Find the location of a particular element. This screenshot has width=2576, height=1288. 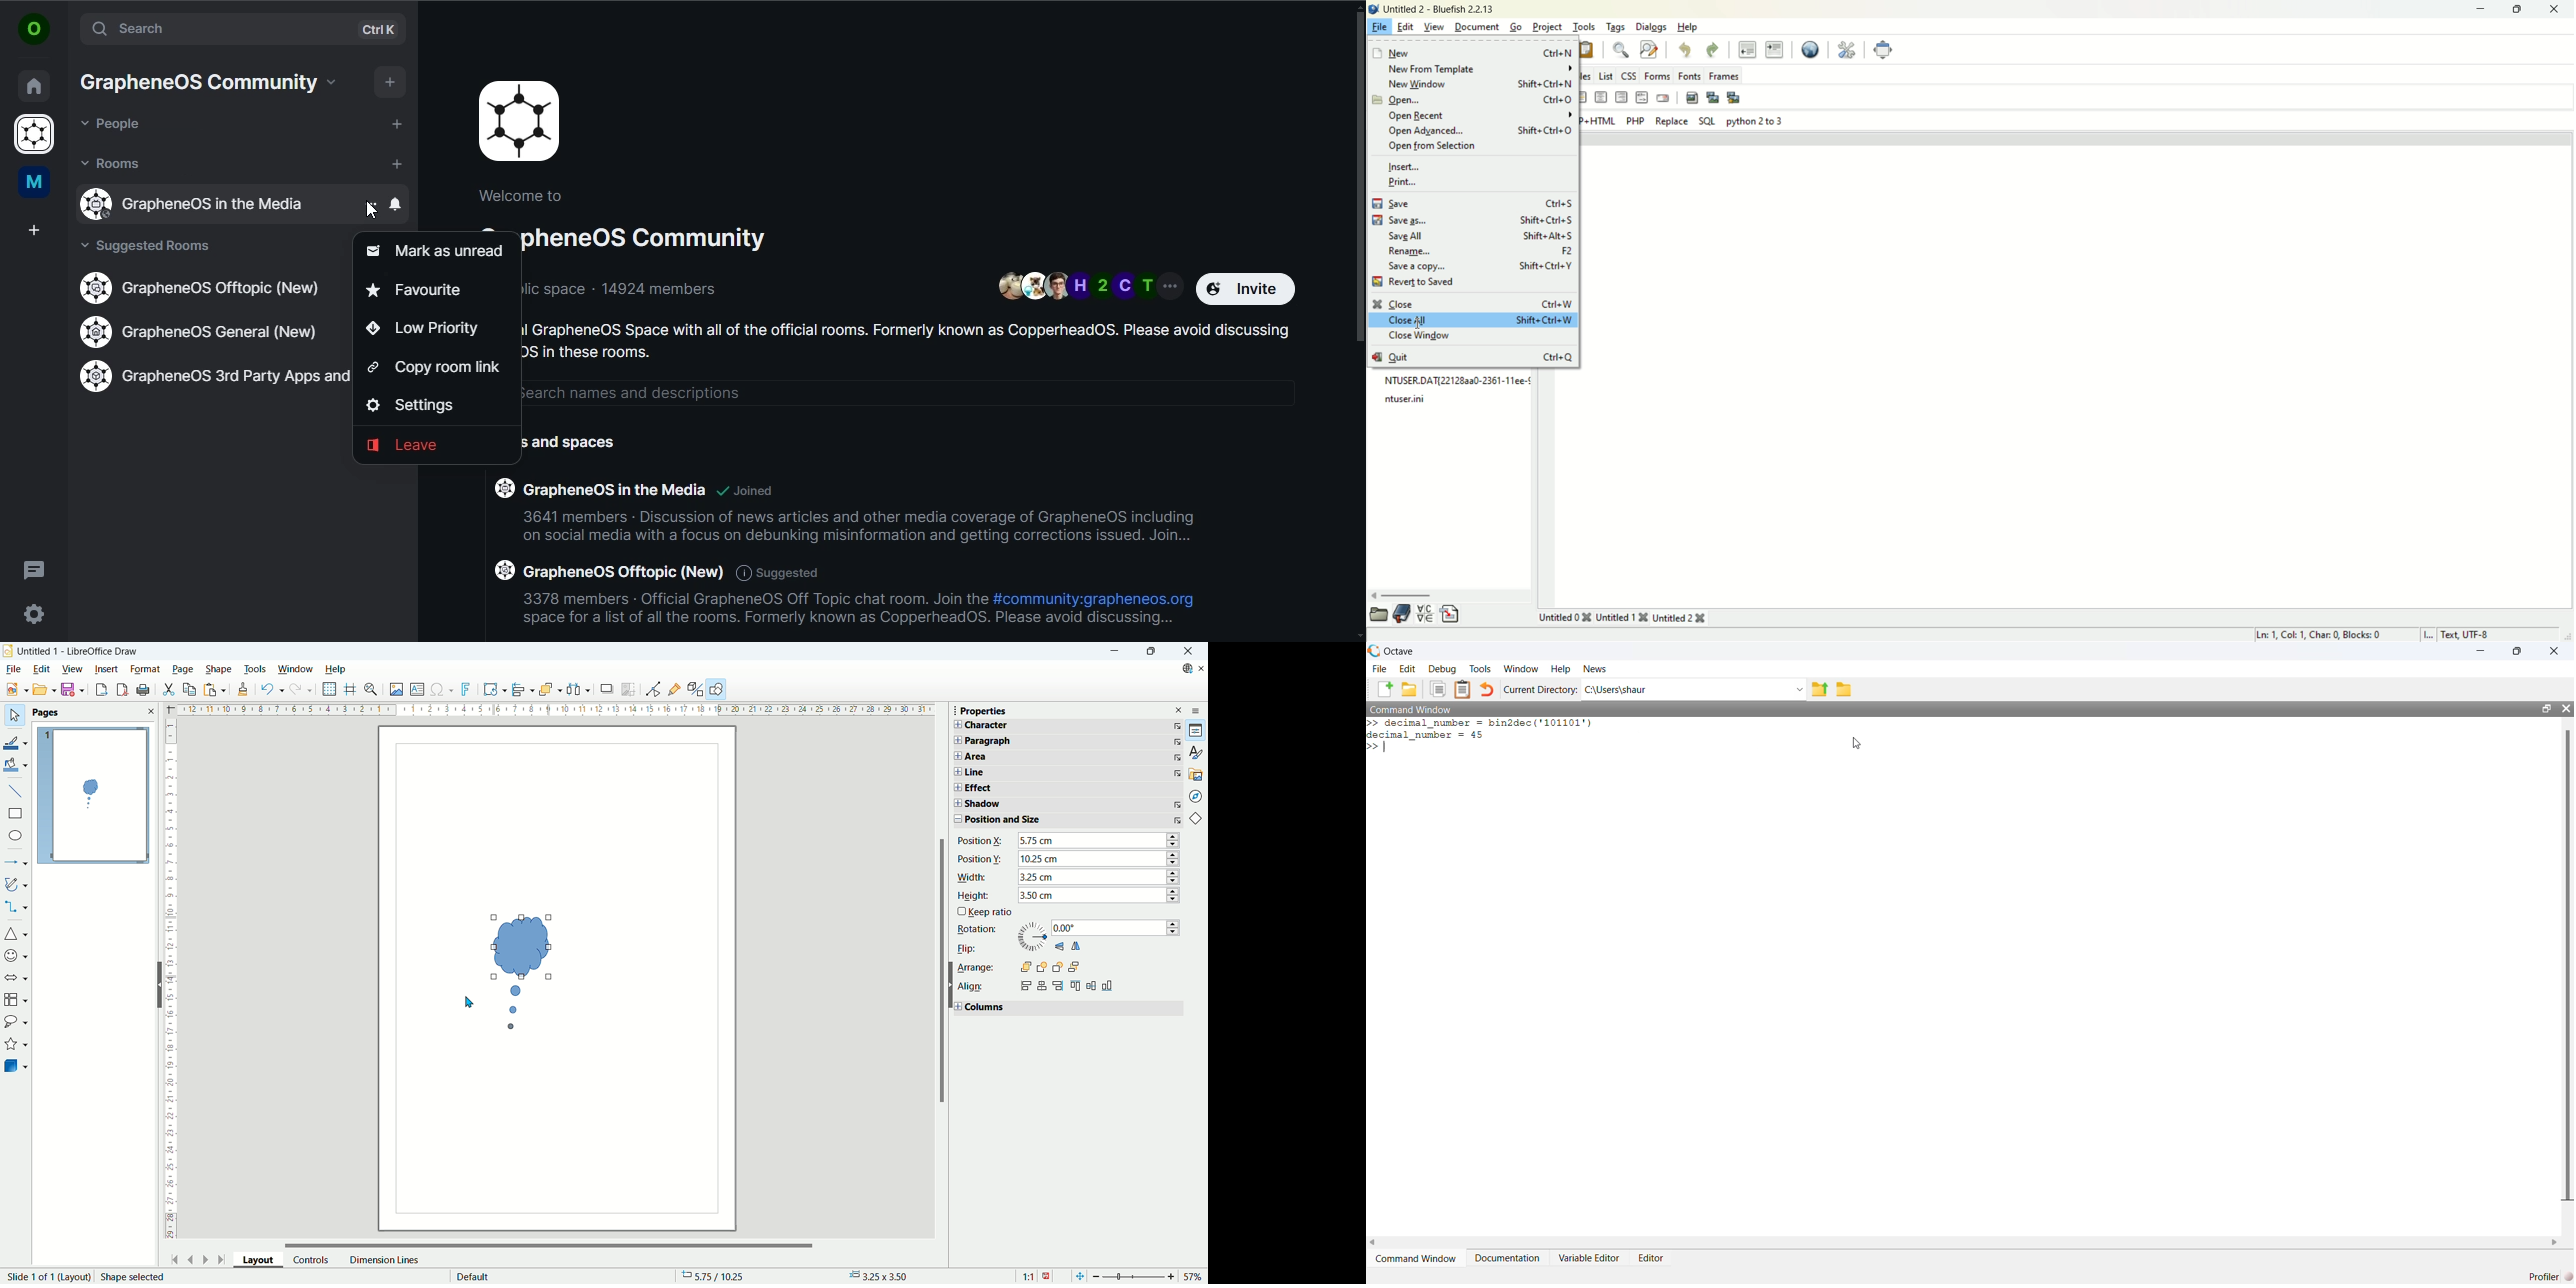

Expand is located at coordinates (955, 803).